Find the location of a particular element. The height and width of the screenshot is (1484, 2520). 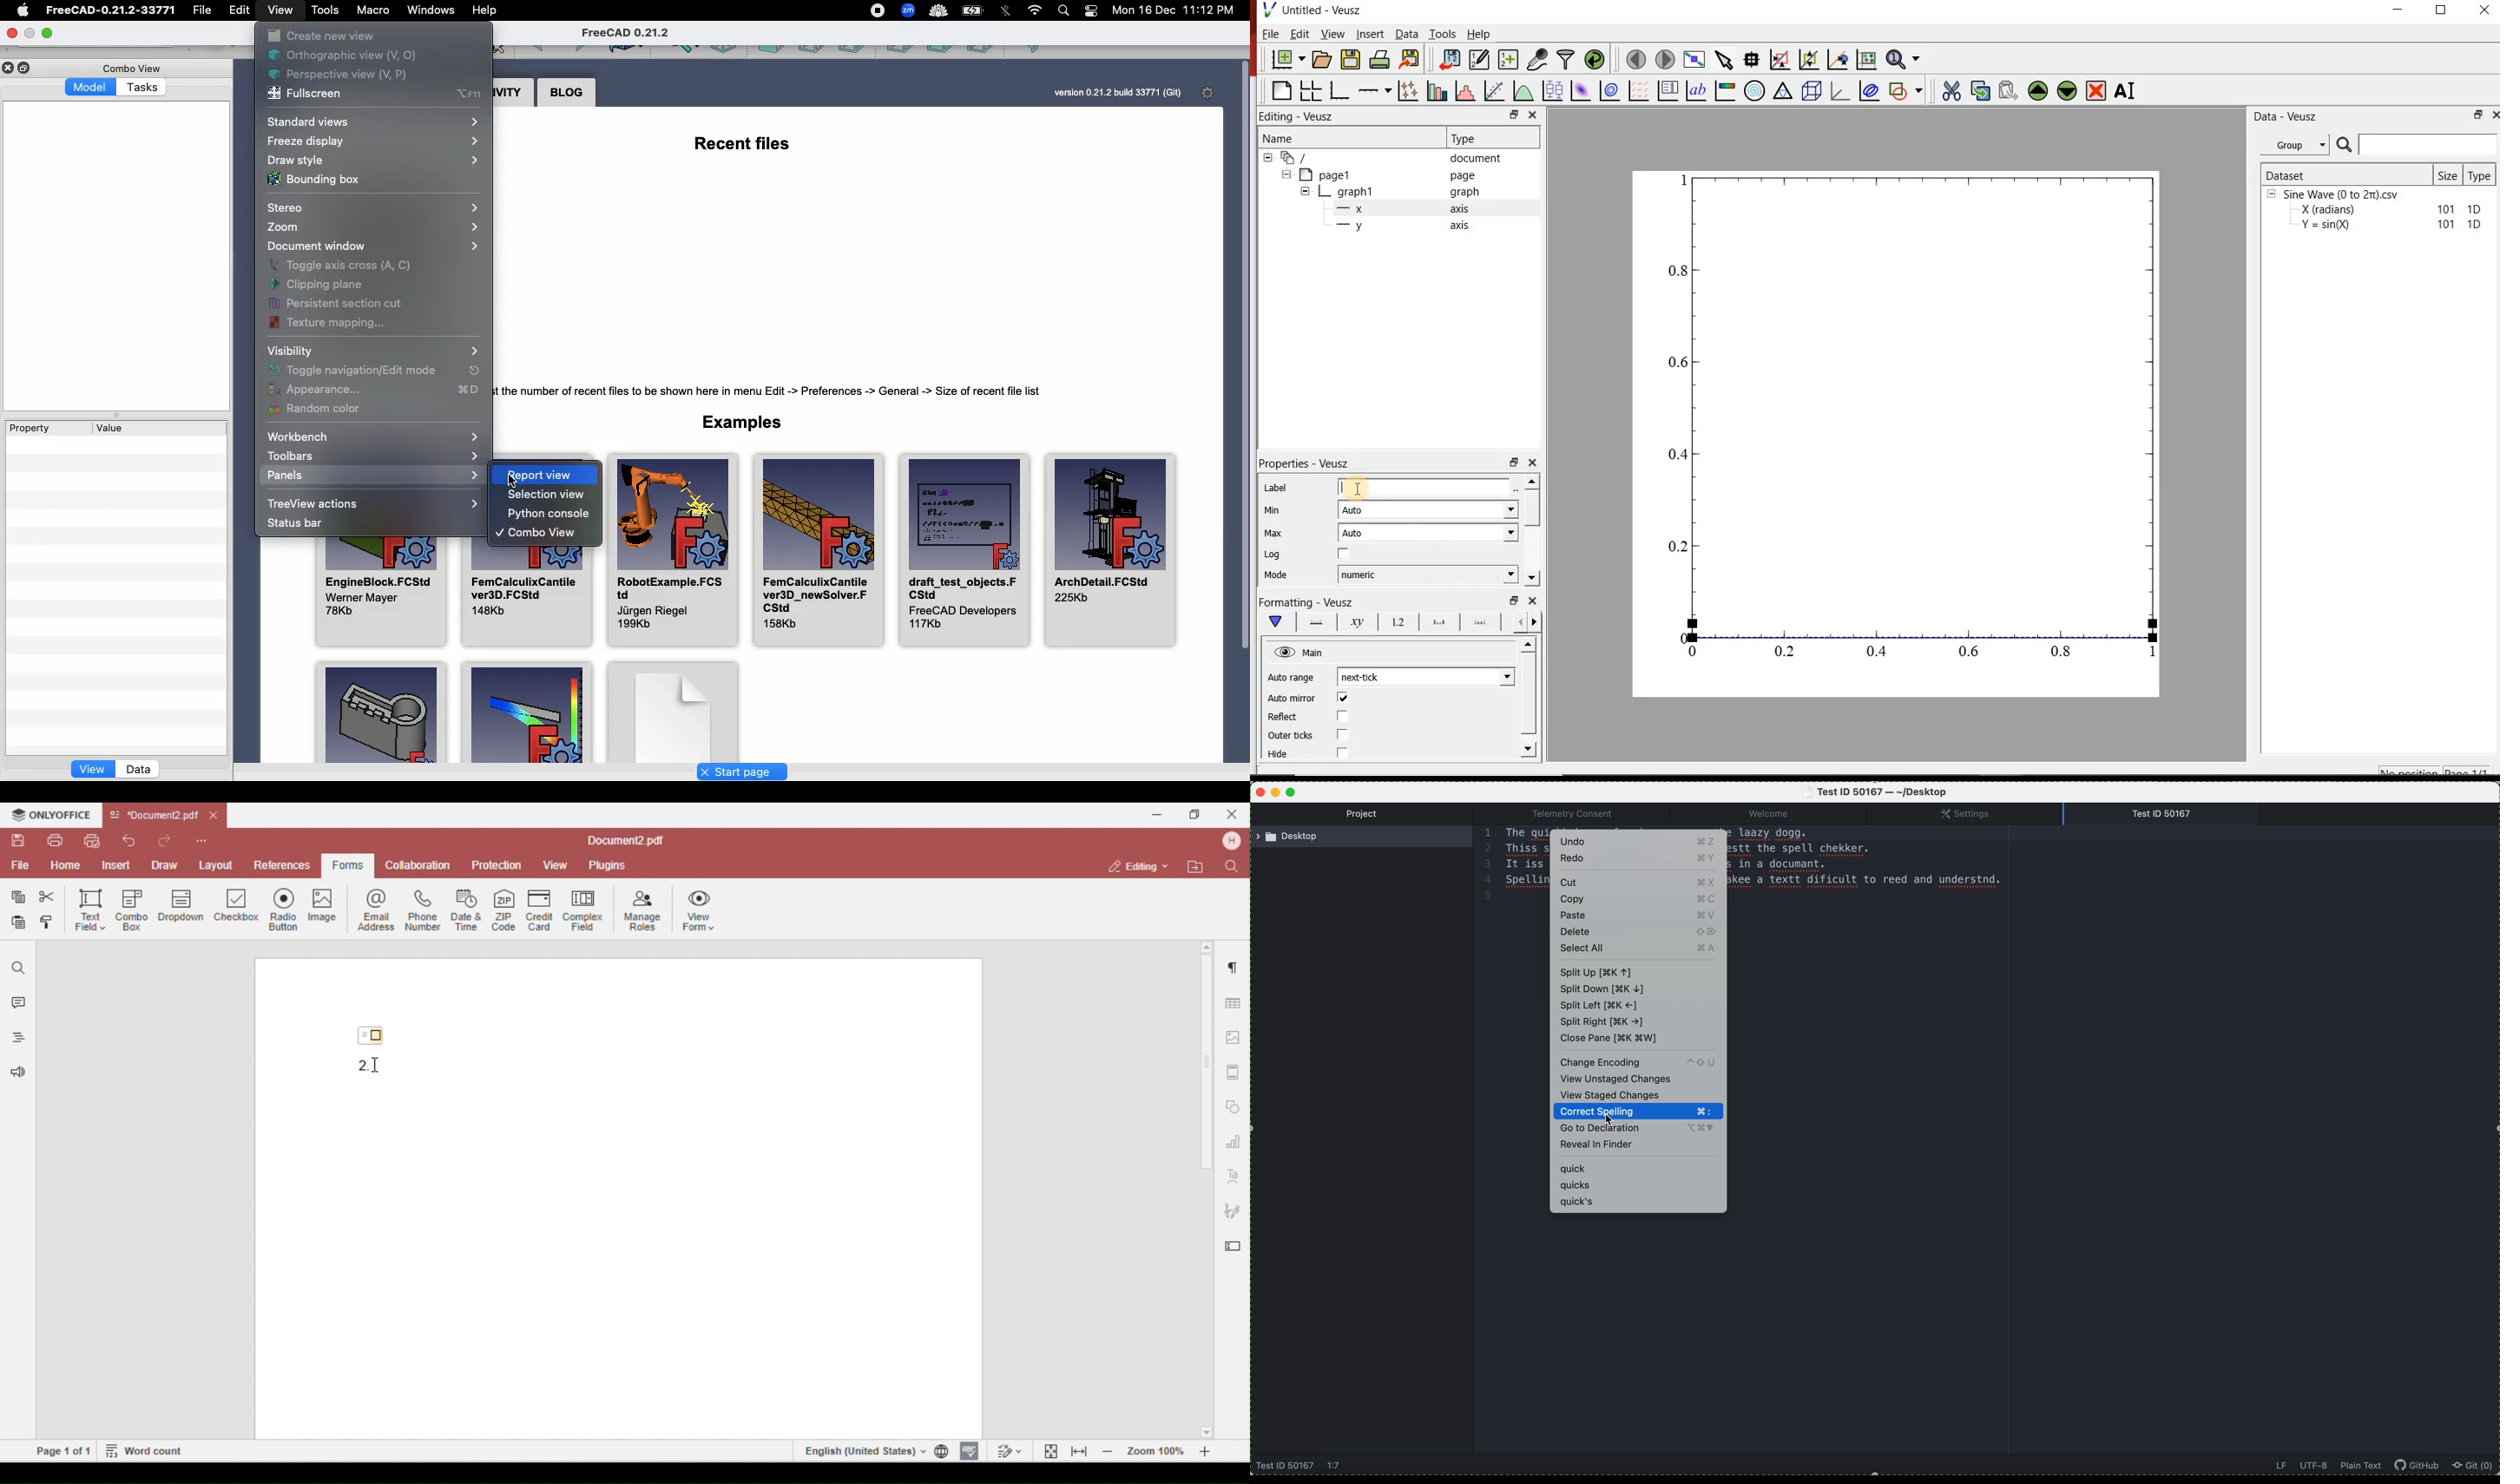

Min/Max is located at coordinates (1512, 115).